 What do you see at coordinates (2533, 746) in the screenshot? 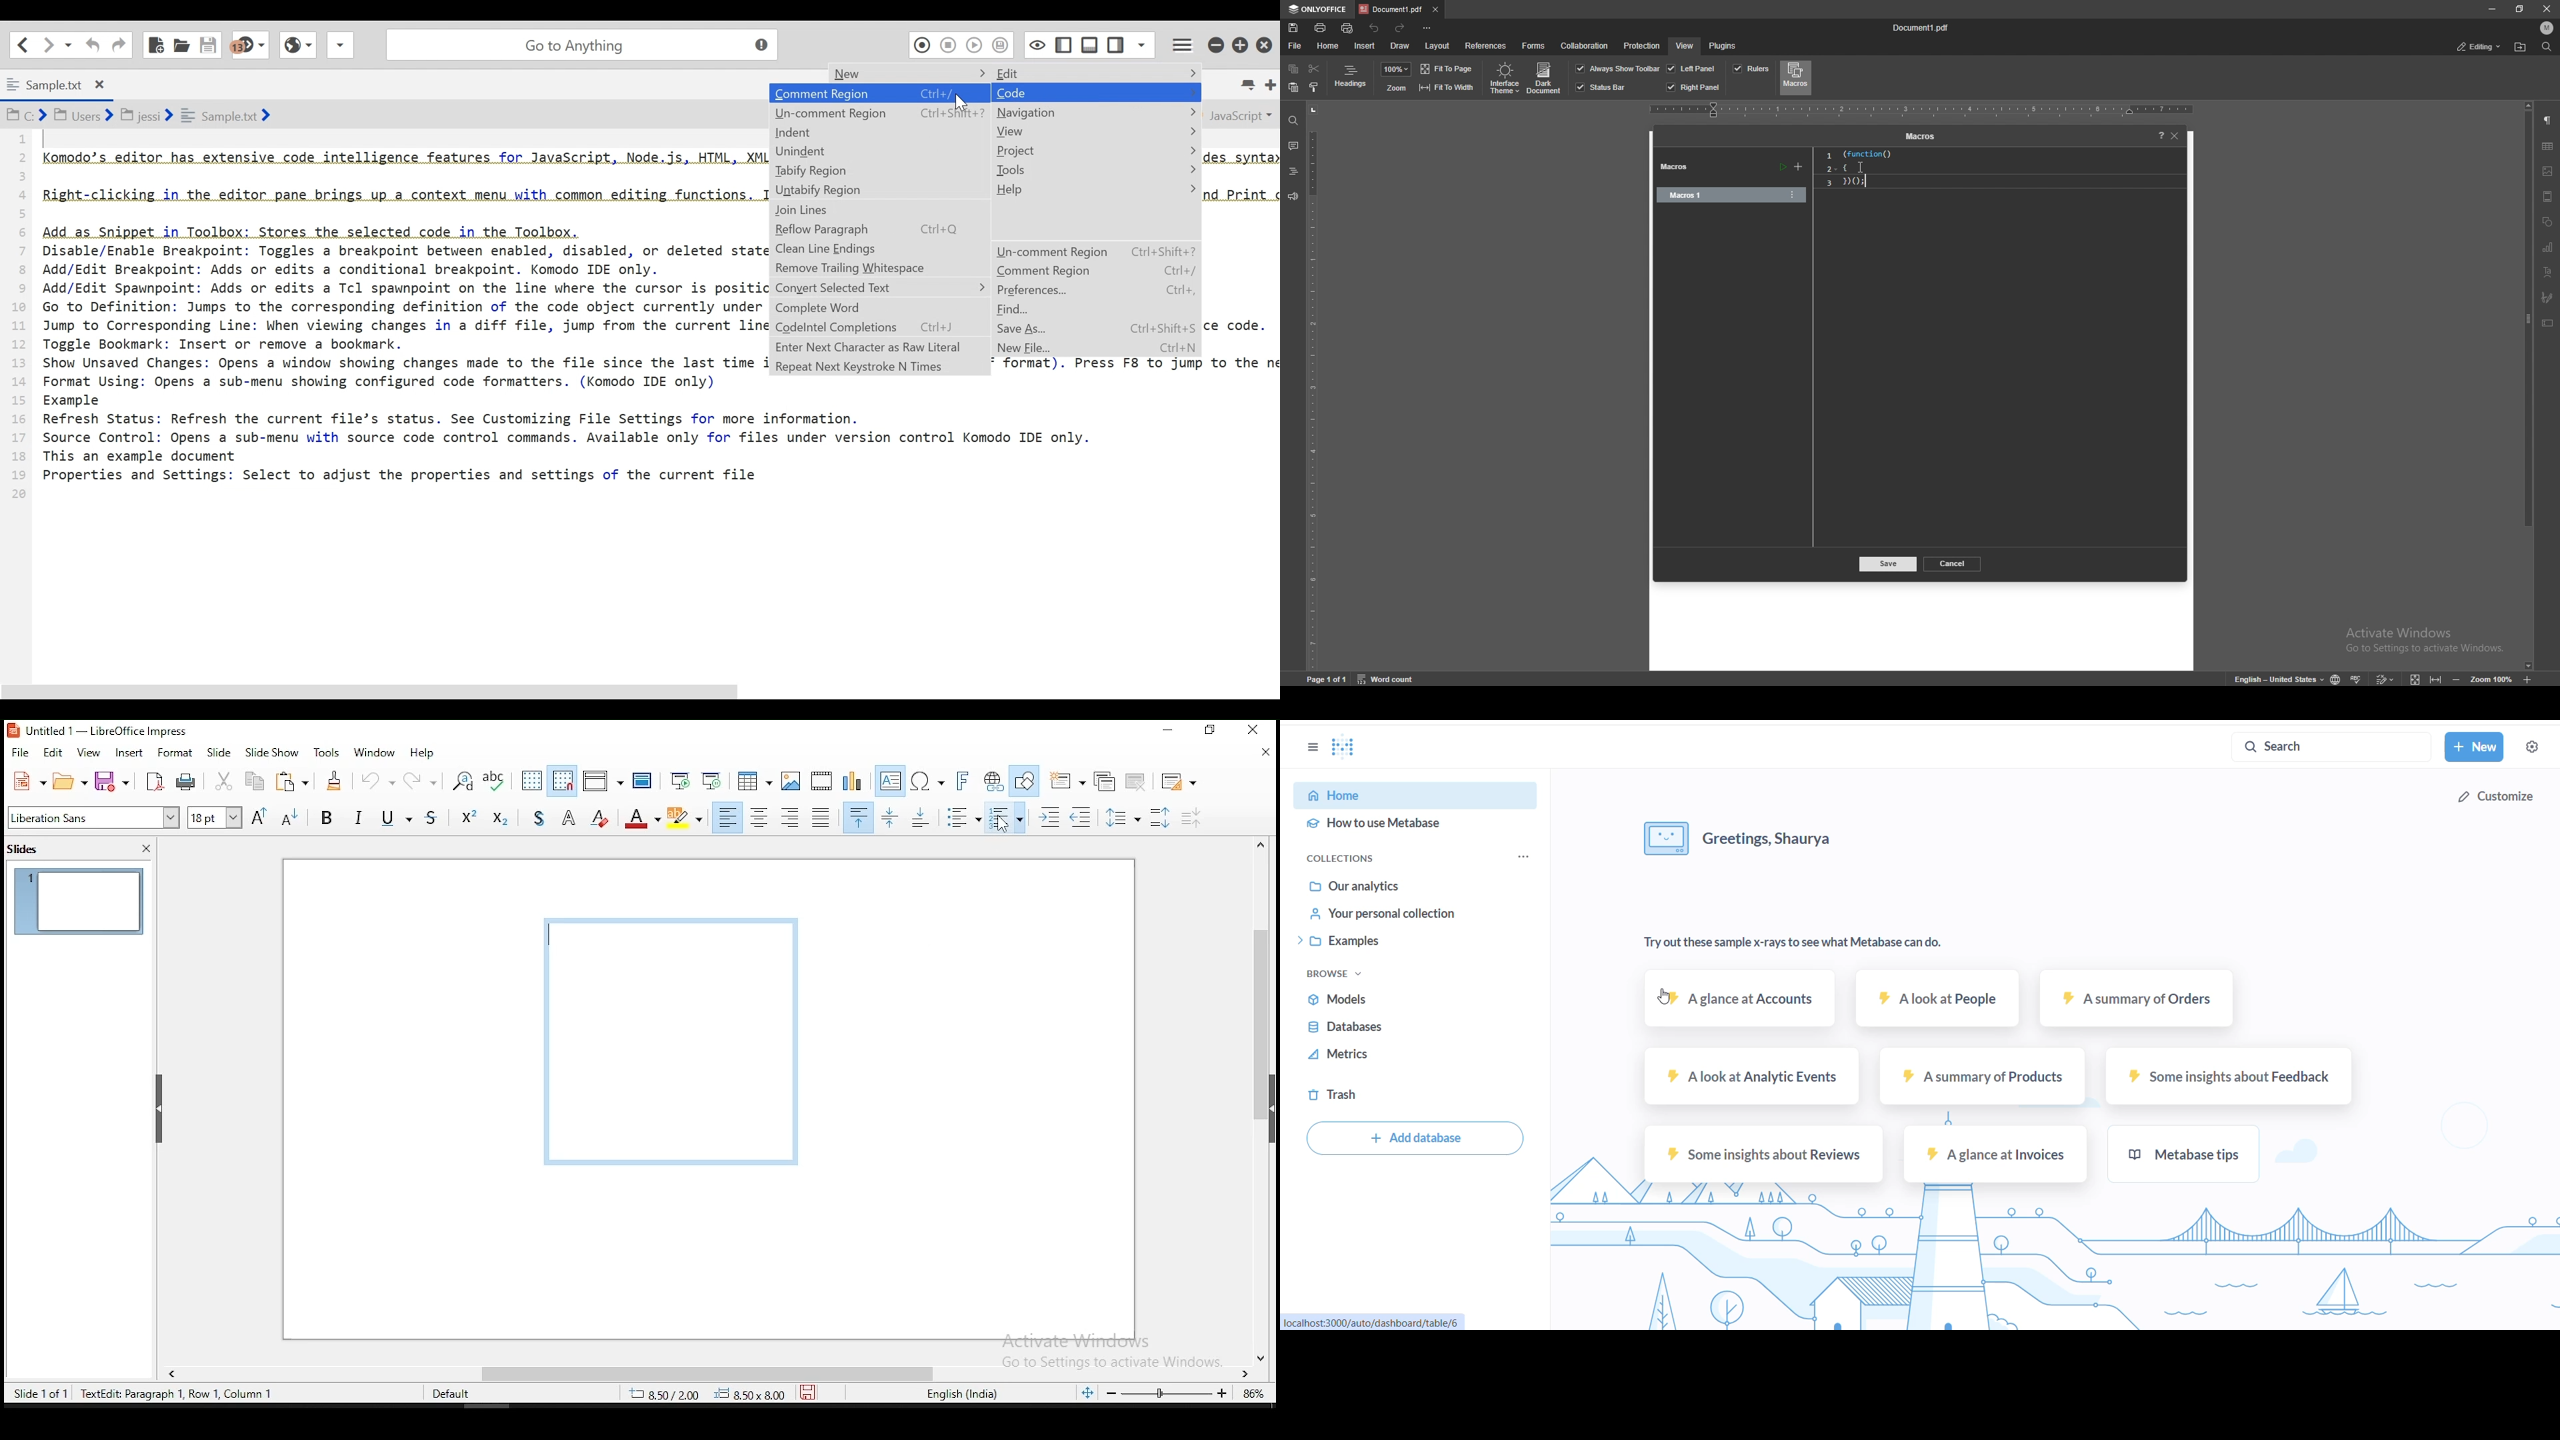
I see `settings` at bounding box center [2533, 746].